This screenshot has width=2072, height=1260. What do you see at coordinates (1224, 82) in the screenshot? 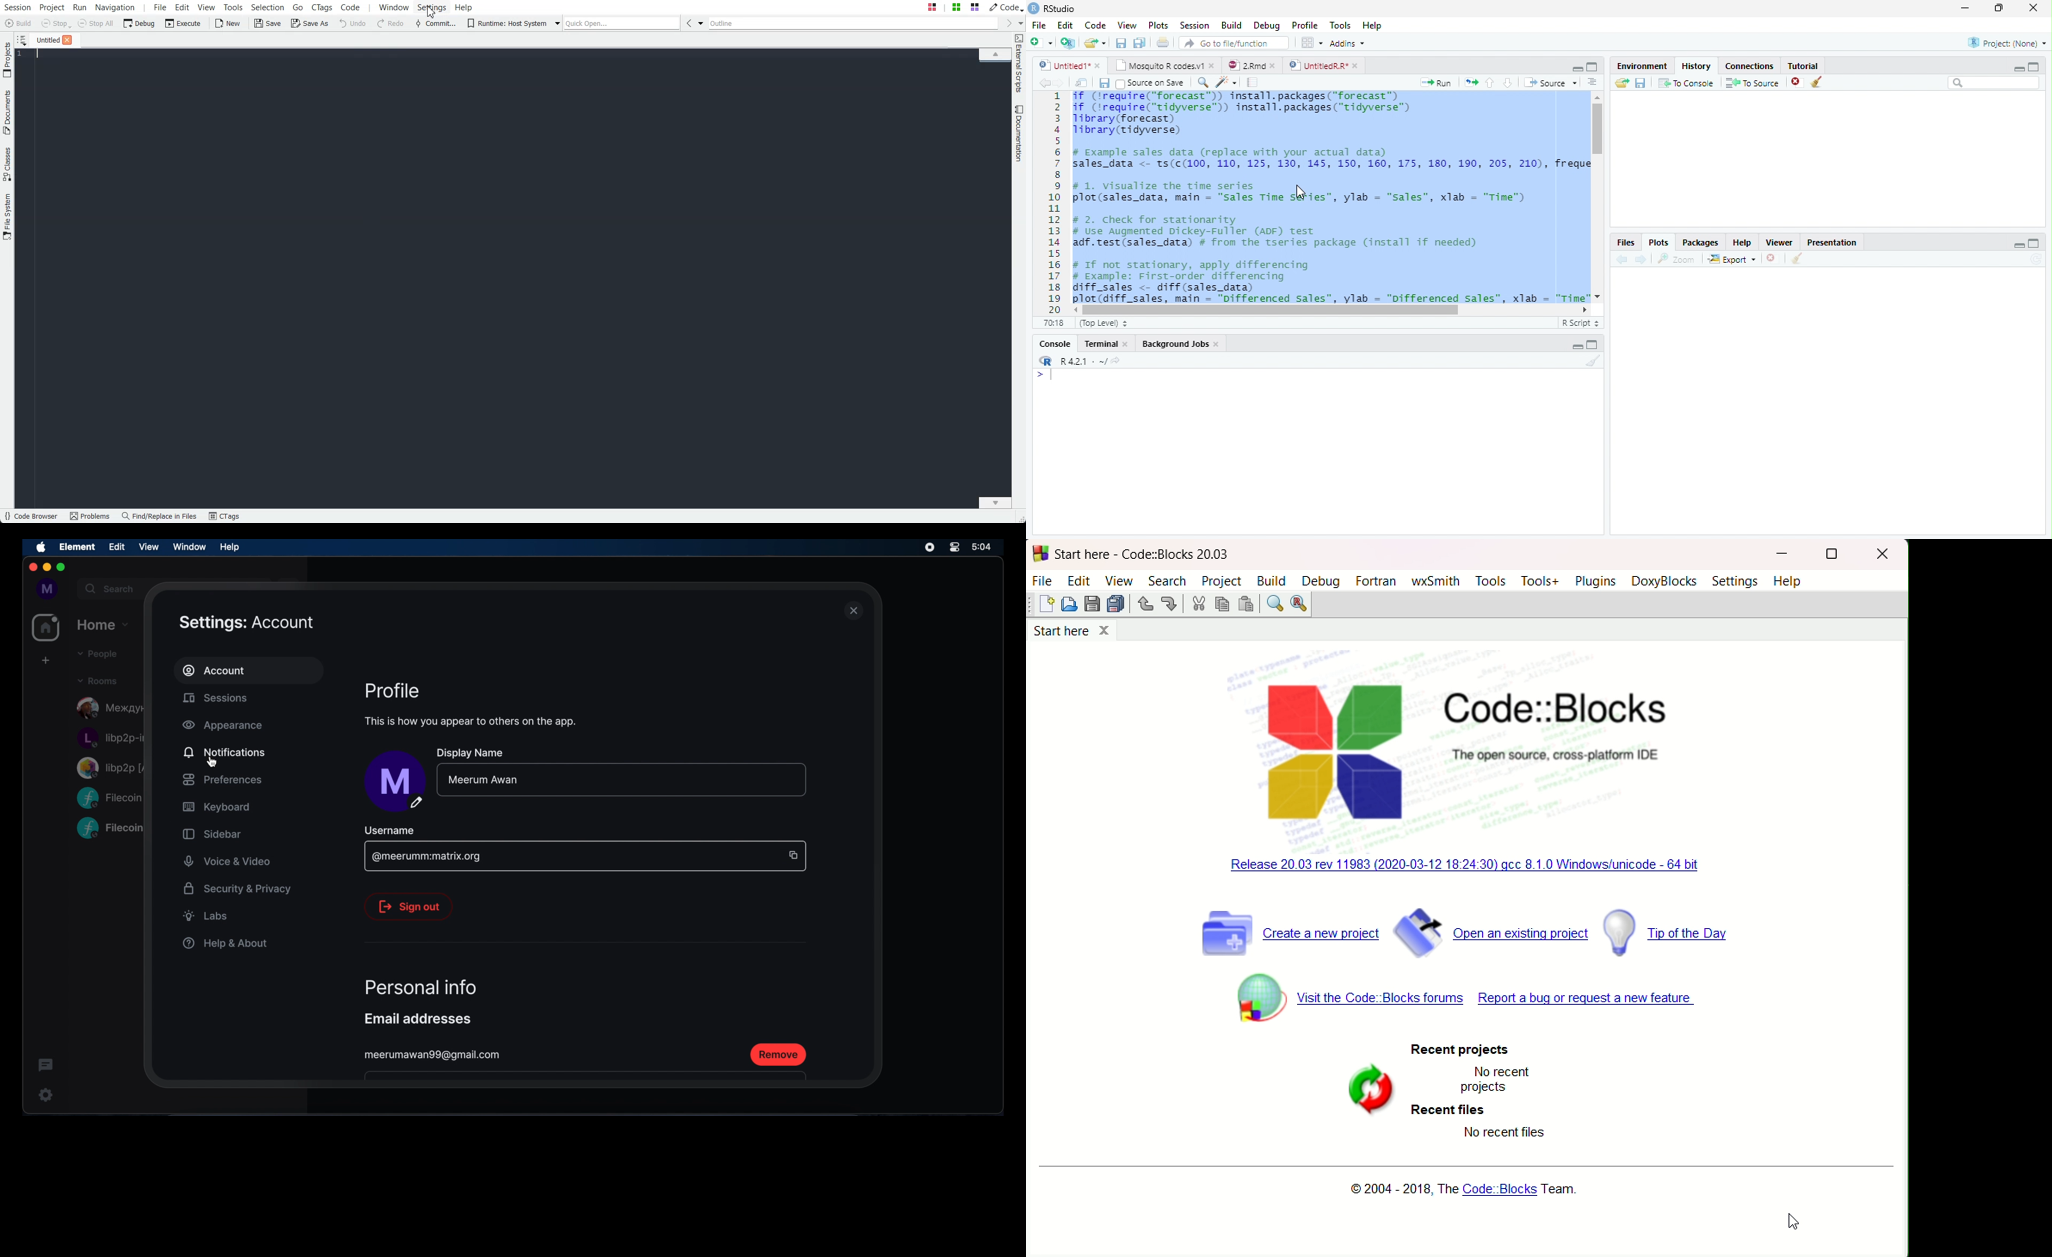
I see `Code Tools` at bounding box center [1224, 82].